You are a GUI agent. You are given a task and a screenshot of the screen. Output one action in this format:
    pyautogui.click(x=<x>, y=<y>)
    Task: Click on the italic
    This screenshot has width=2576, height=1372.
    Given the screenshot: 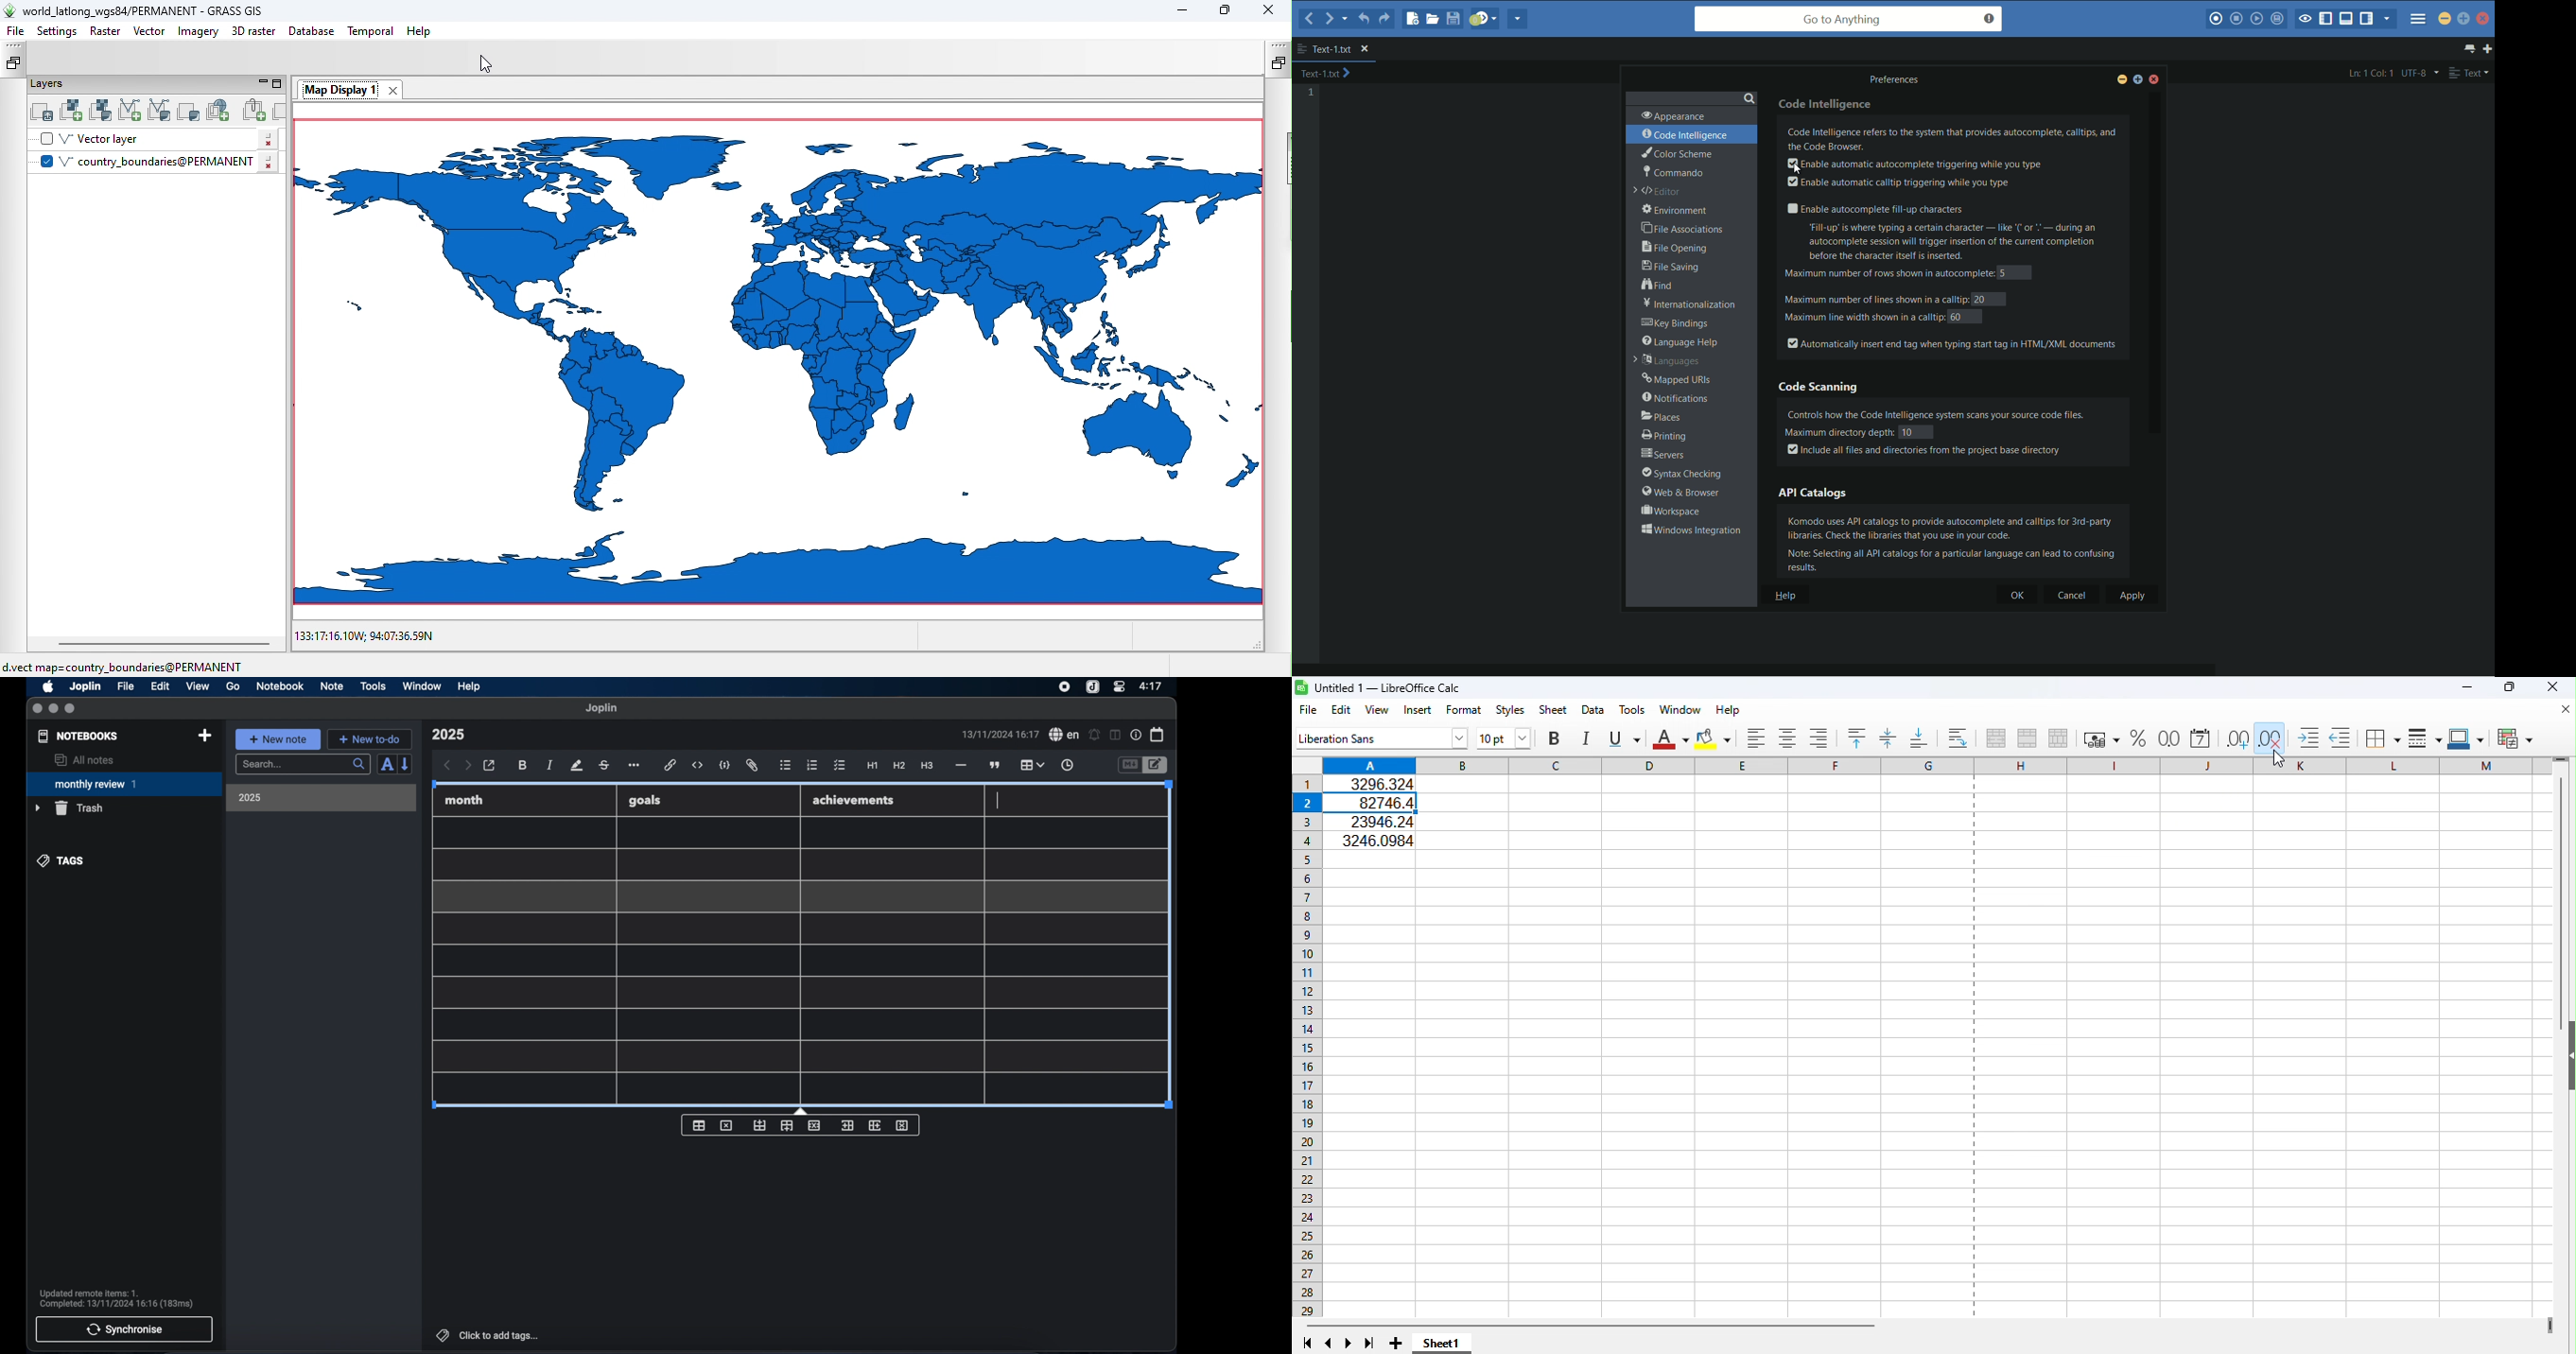 What is the action you would take?
    pyautogui.click(x=550, y=765)
    